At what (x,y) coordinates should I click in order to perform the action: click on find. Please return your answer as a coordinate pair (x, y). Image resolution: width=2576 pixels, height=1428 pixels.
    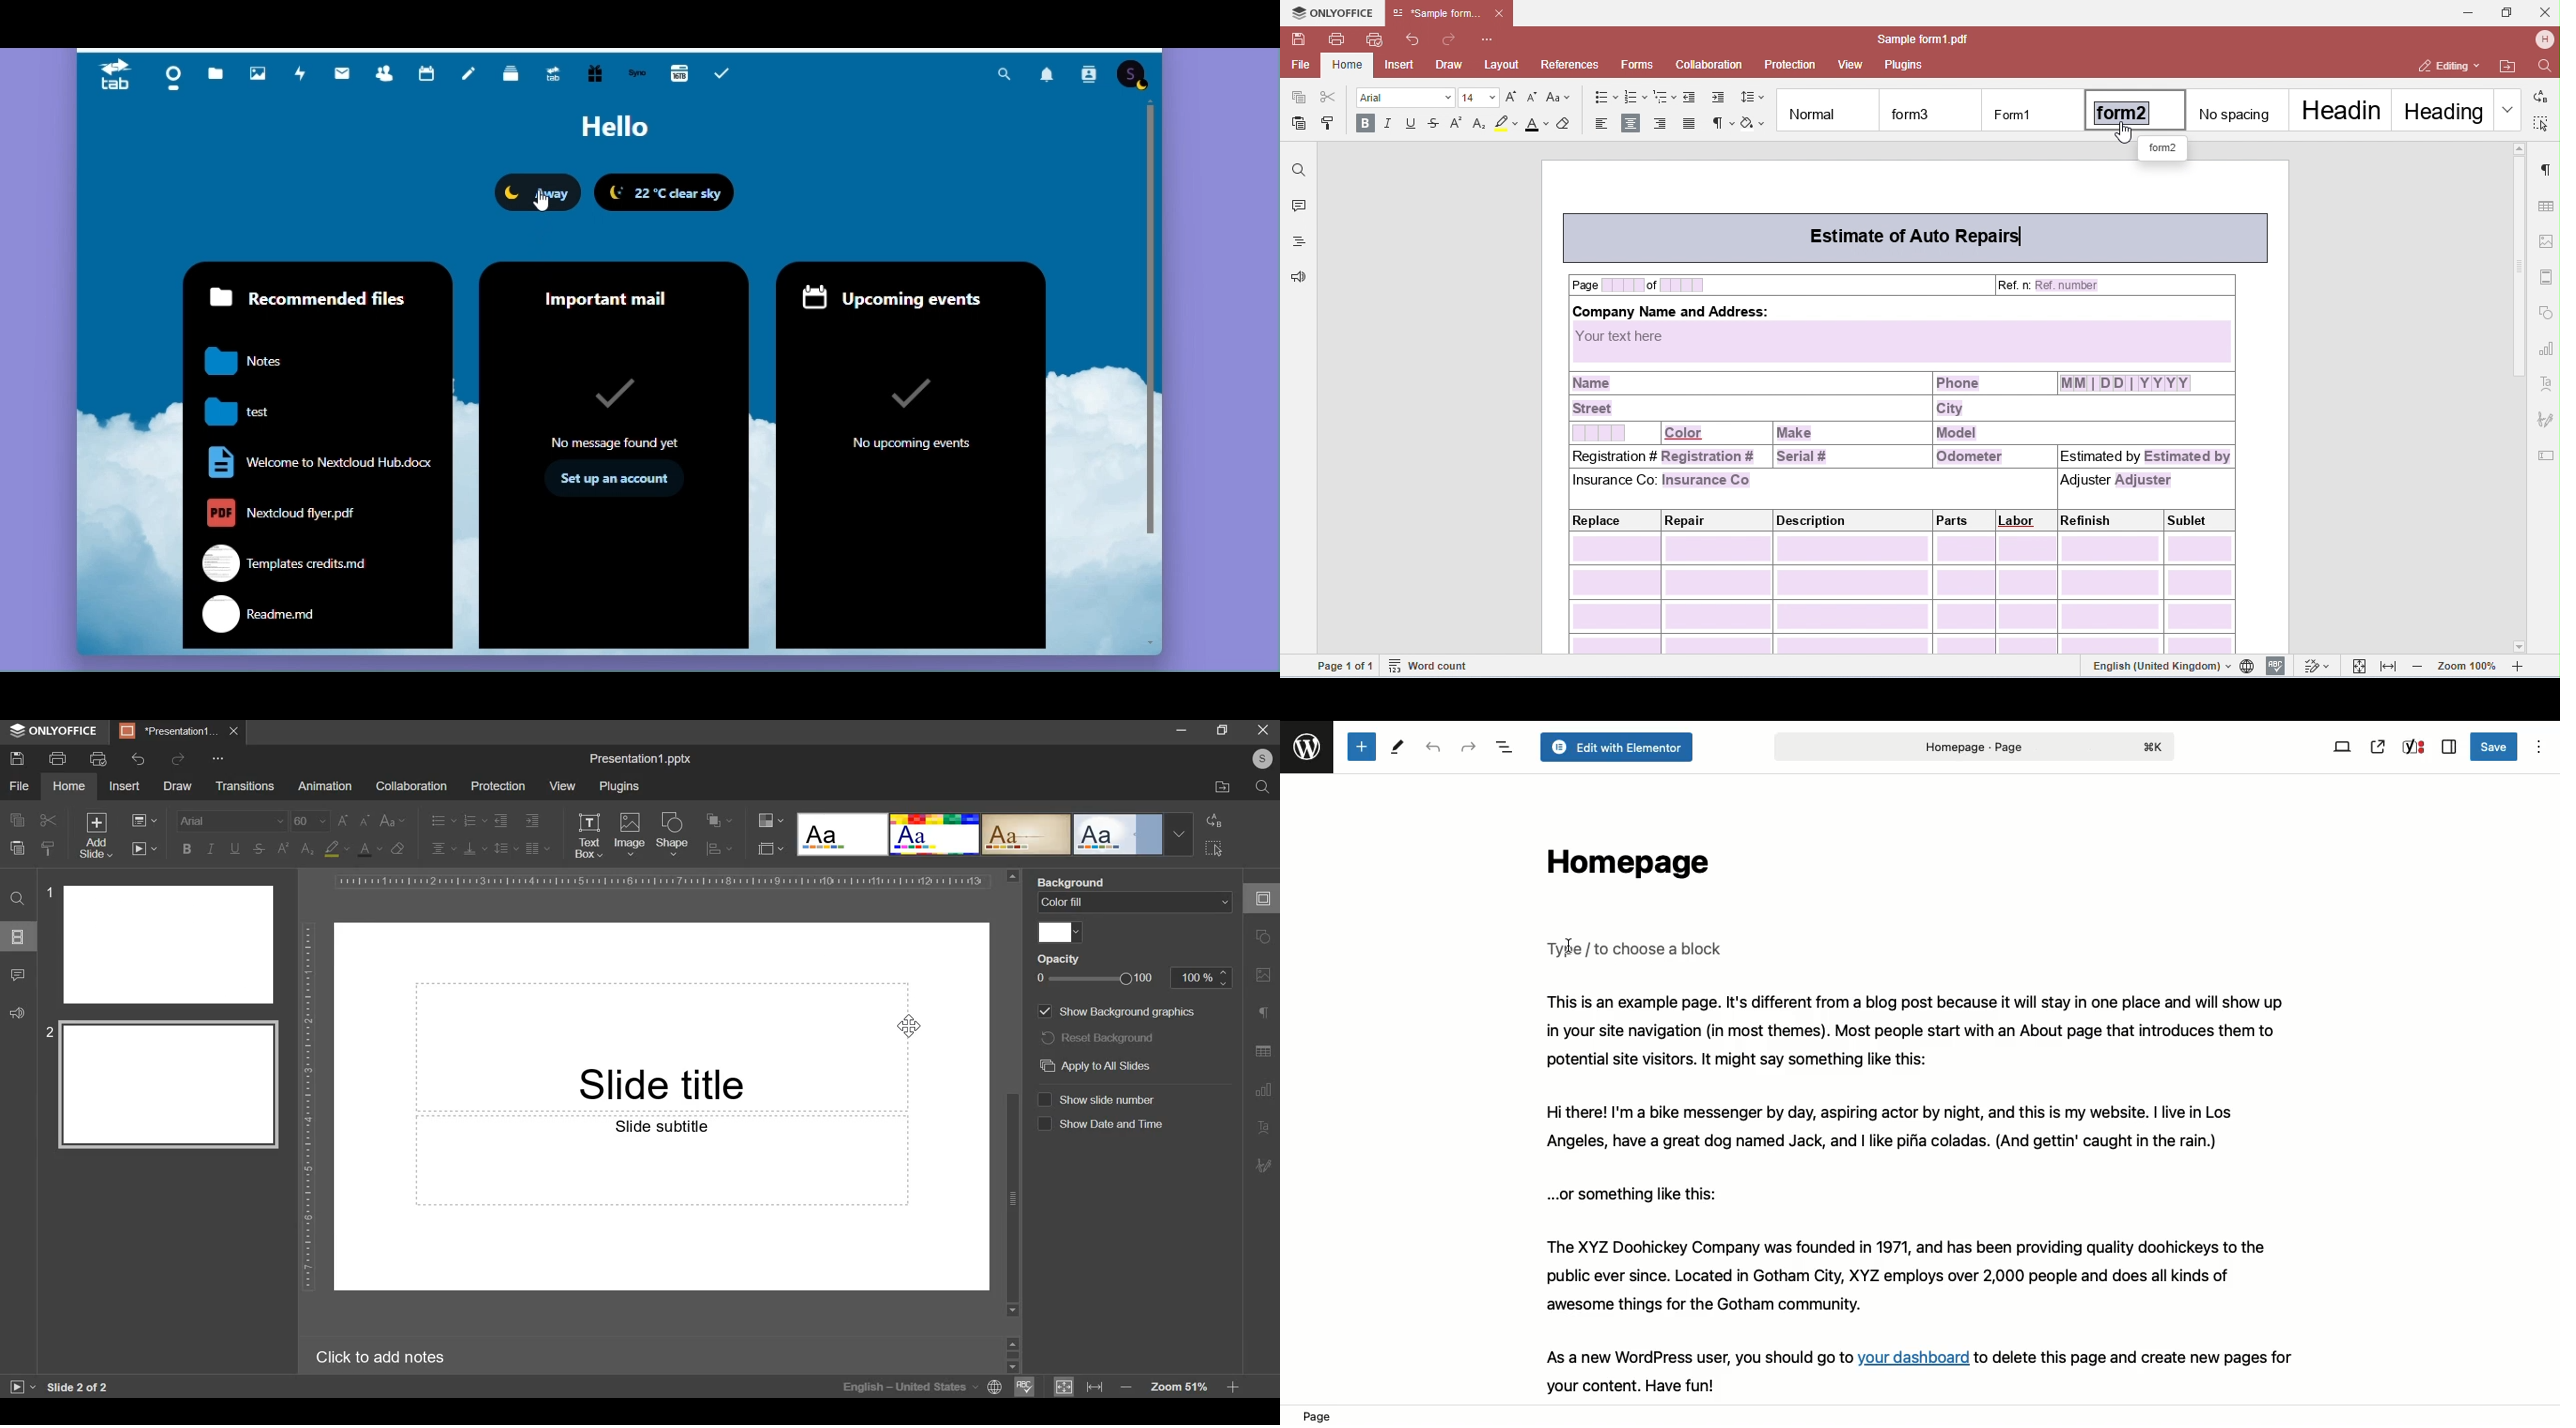
    Looking at the image, I should click on (17, 898).